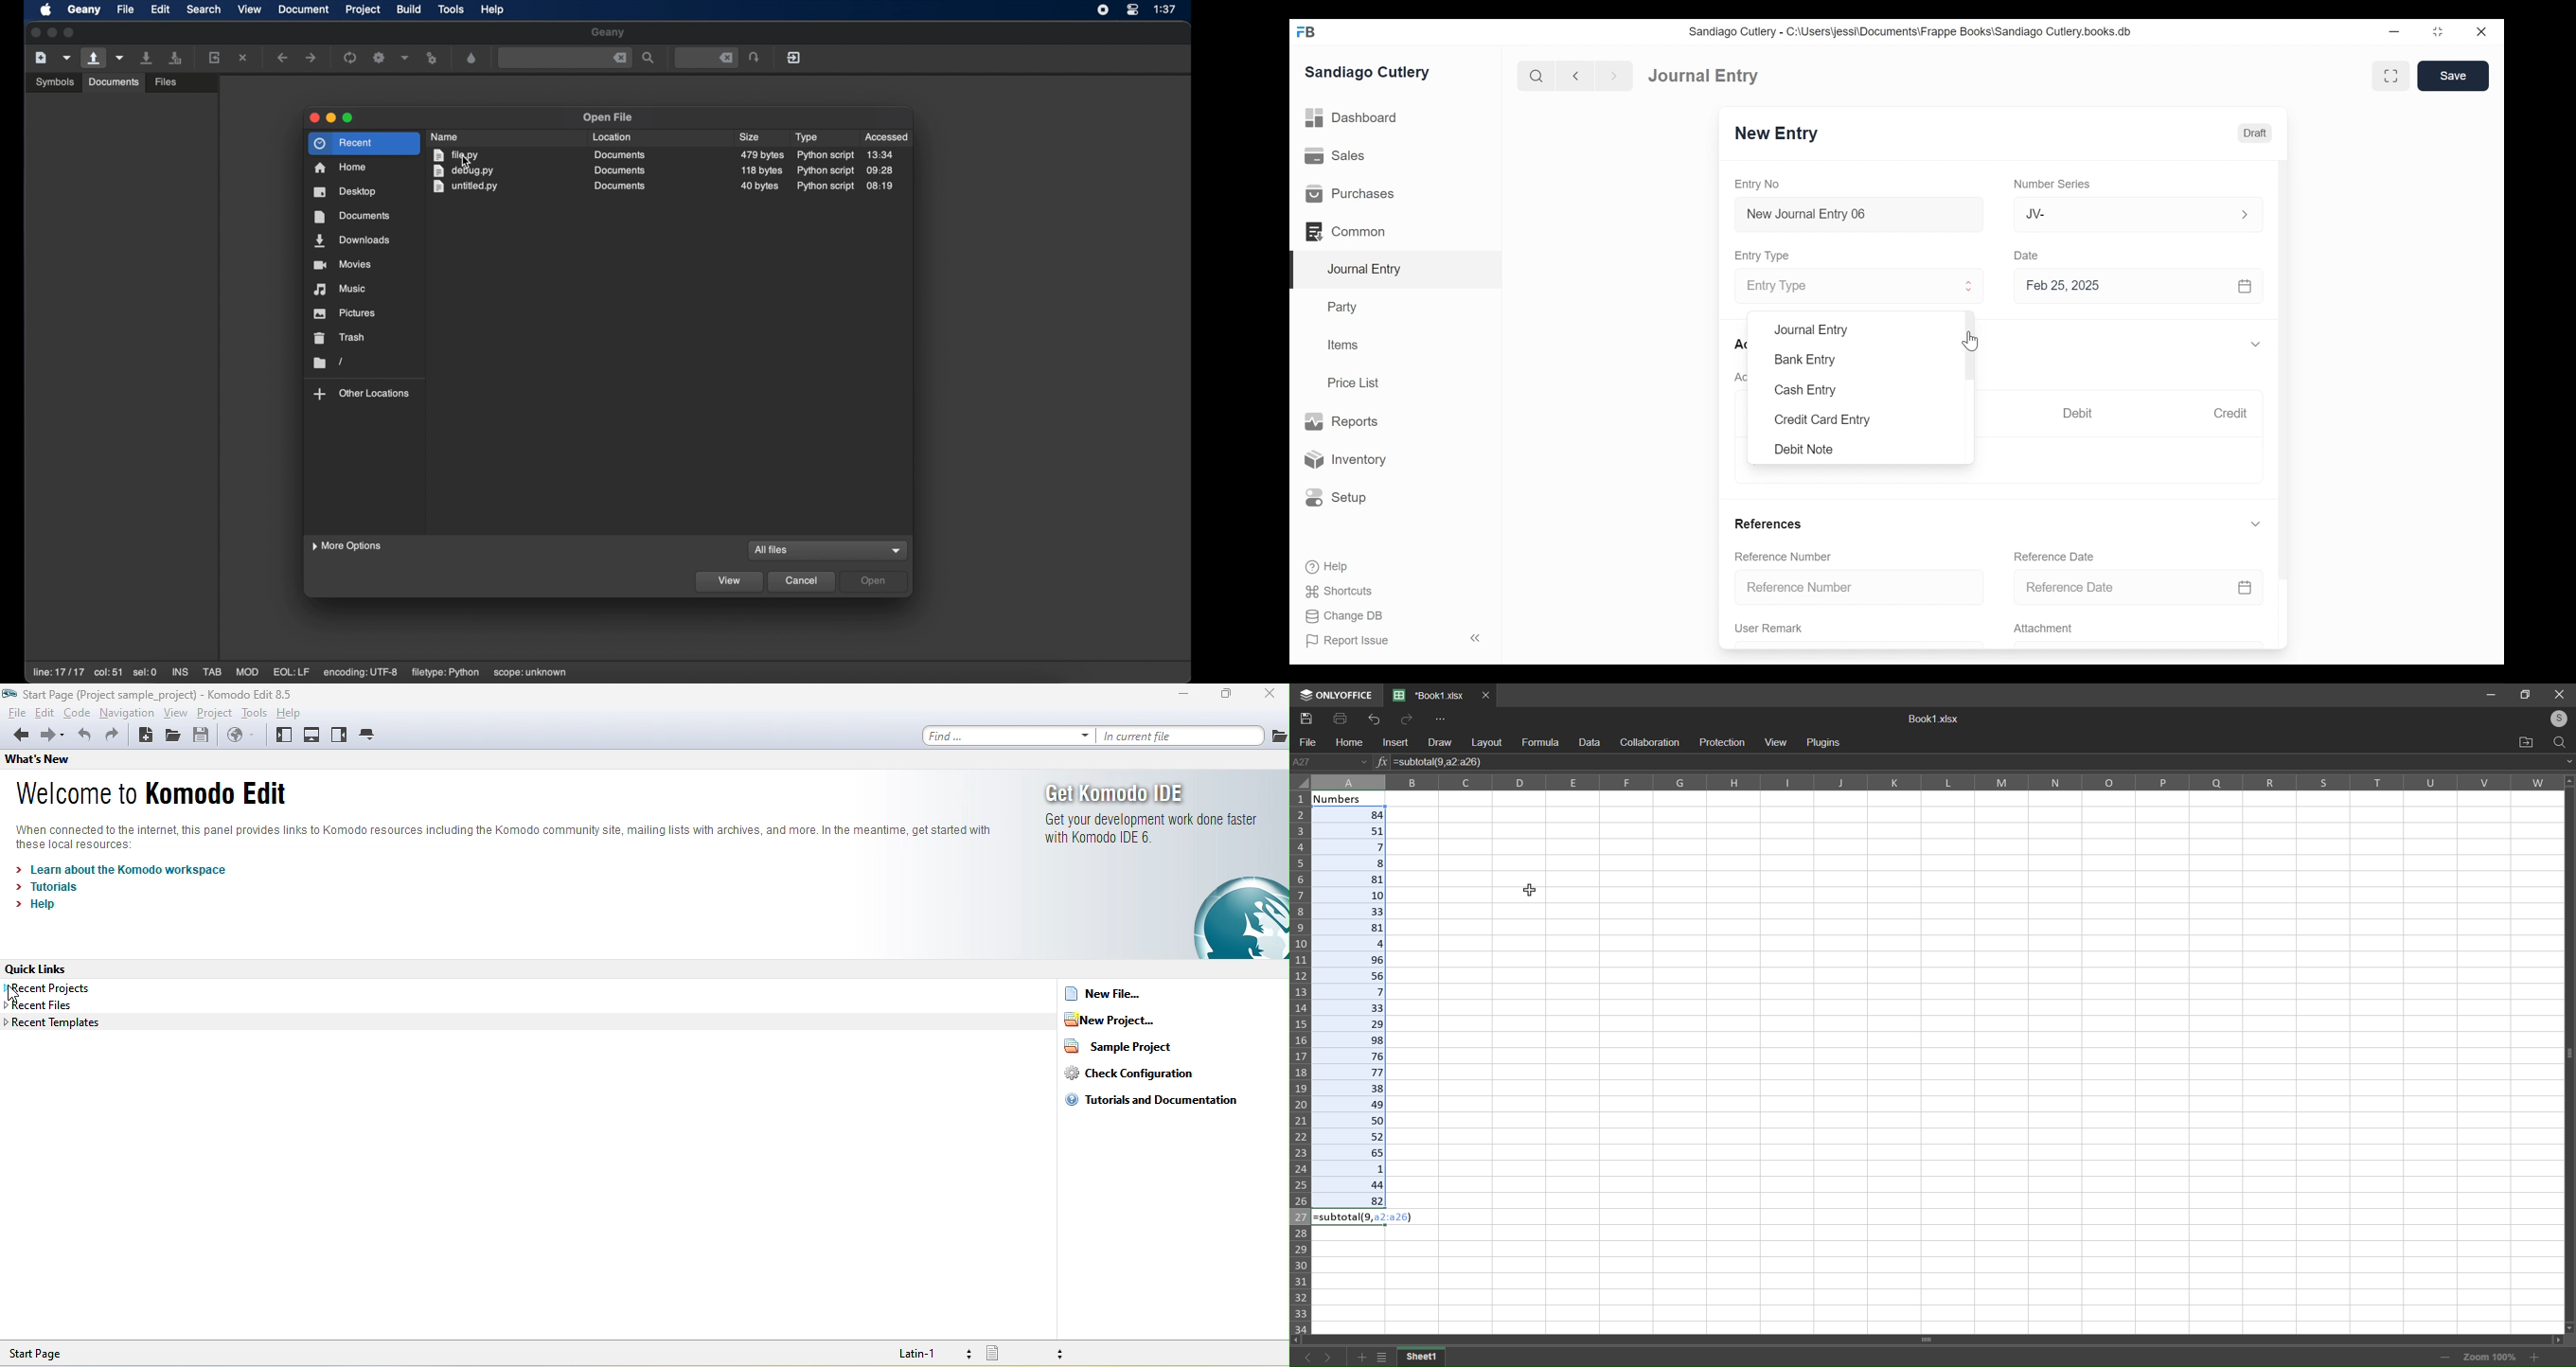 This screenshot has height=1372, width=2576. What do you see at coordinates (620, 154) in the screenshot?
I see `documents` at bounding box center [620, 154].